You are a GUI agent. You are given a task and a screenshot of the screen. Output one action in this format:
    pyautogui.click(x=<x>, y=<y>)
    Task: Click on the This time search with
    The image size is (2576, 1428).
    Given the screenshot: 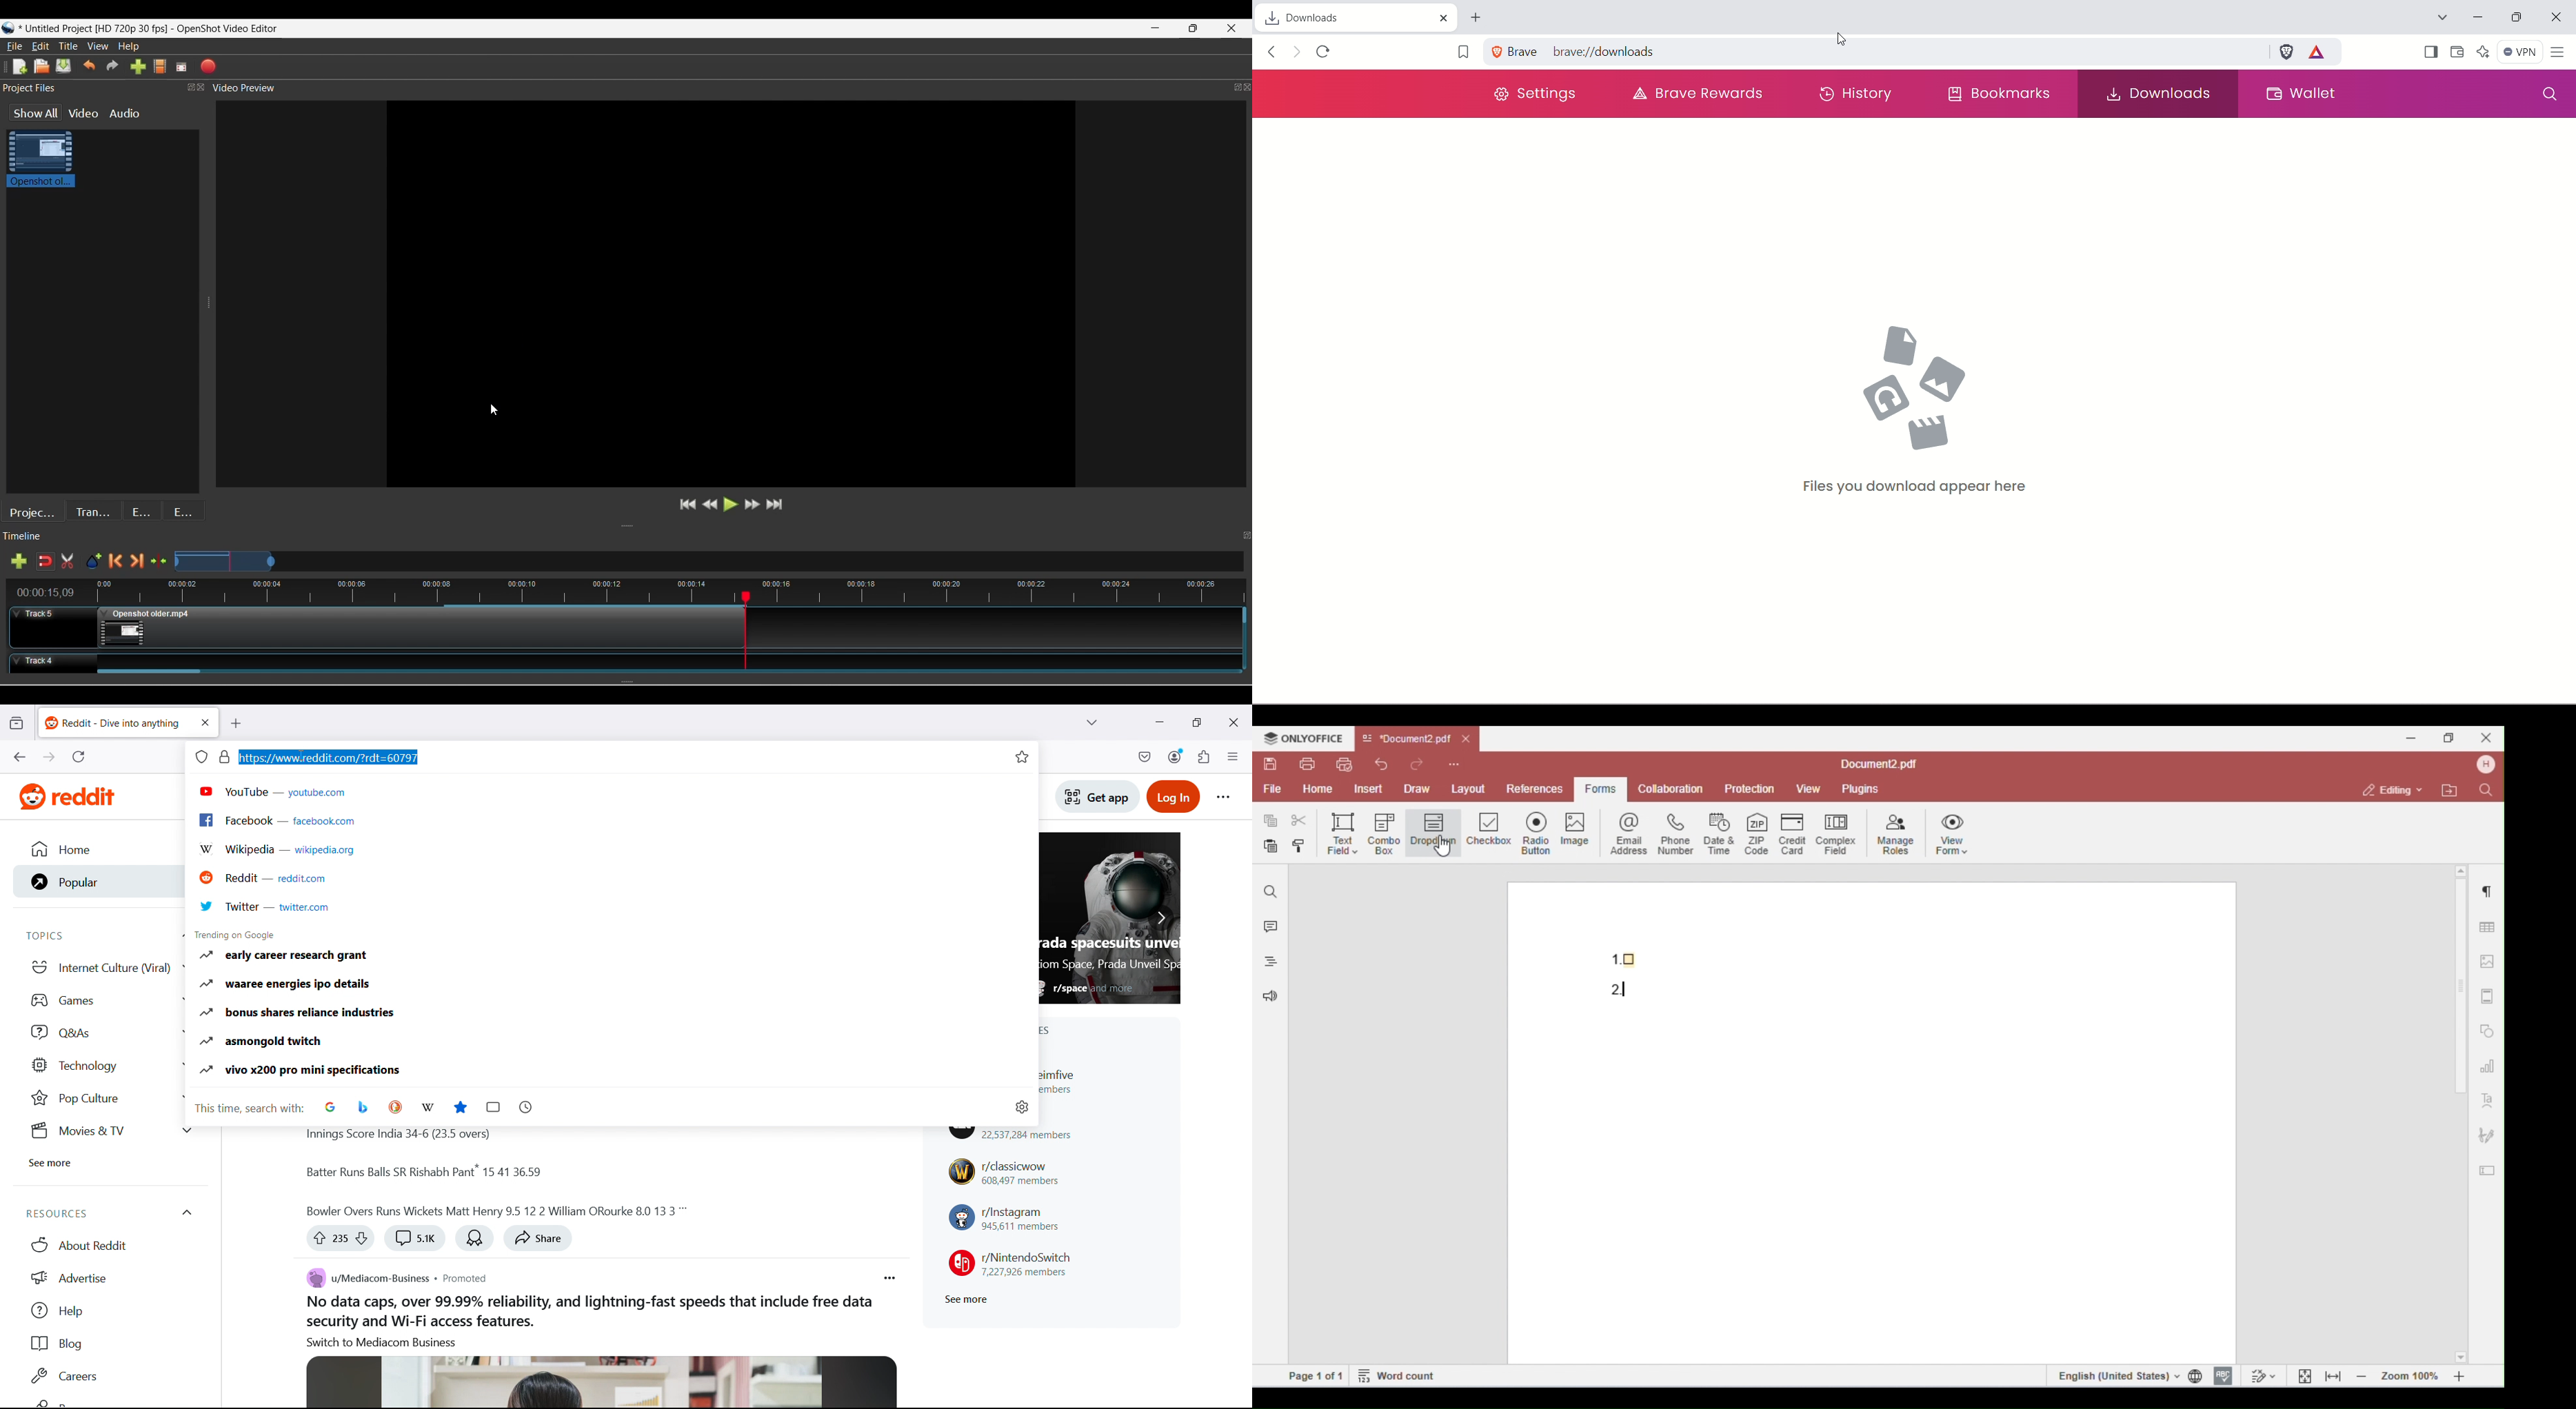 What is the action you would take?
    pyautogui.click(x=249, y=1108)
    